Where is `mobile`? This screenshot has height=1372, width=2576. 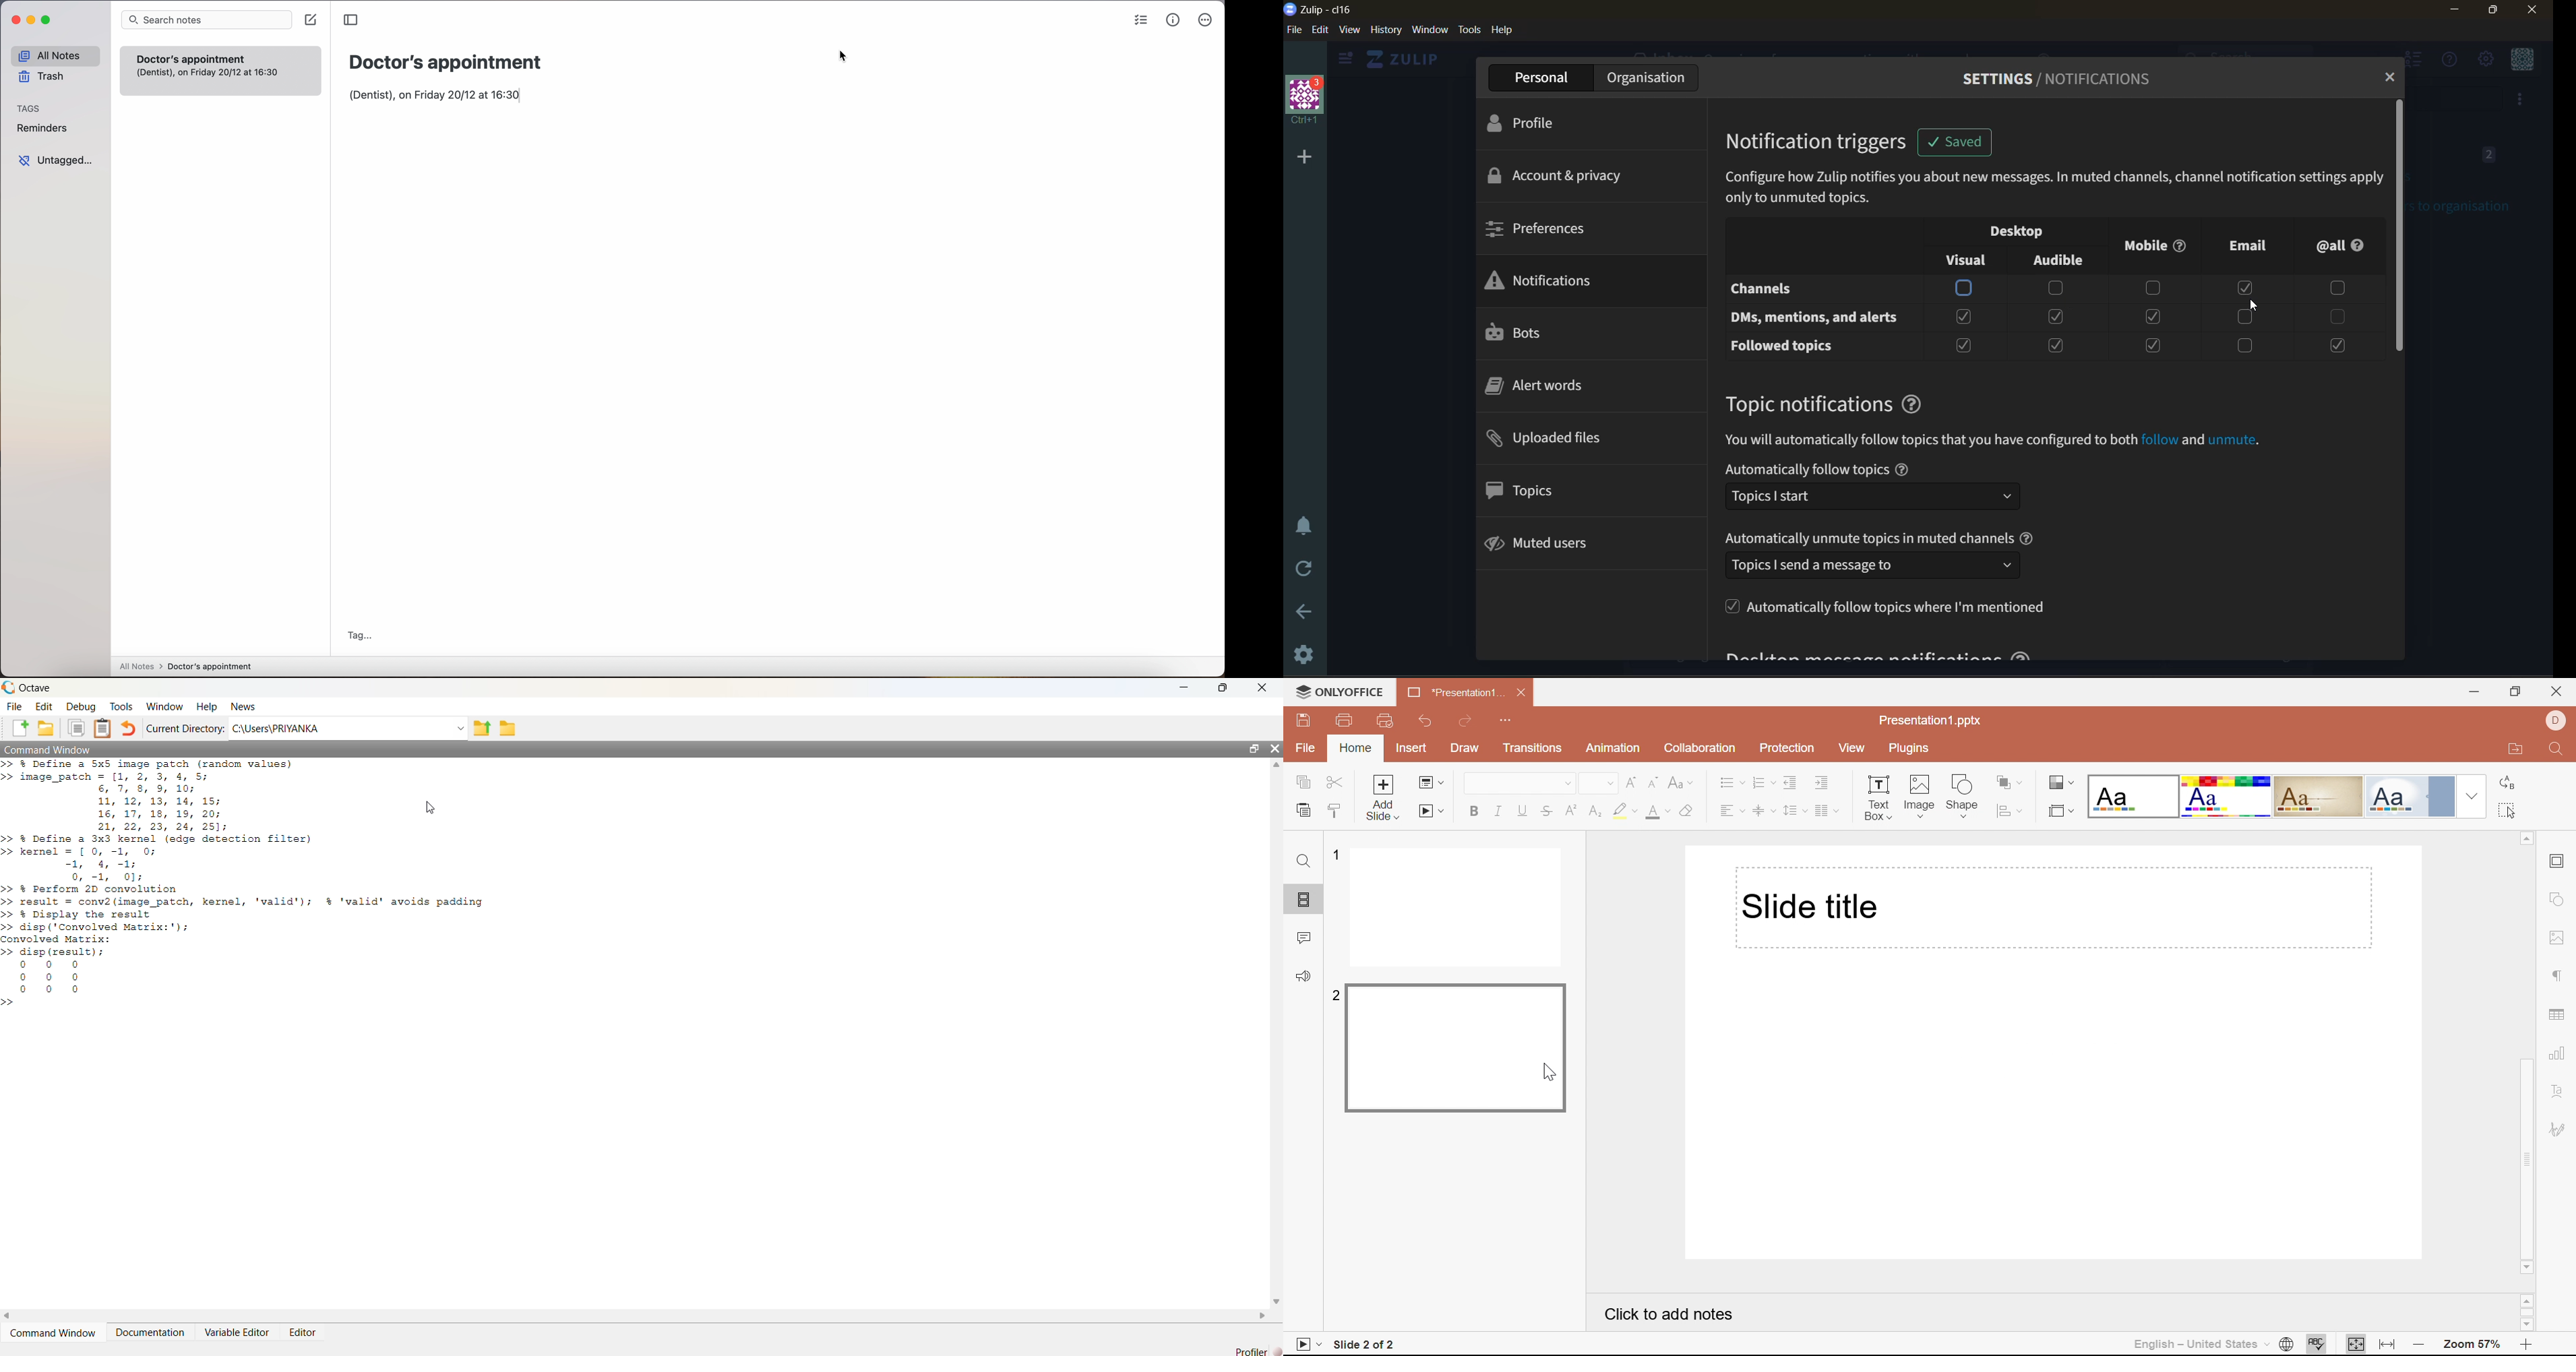
mobile is located at coordinates (2152, 251).